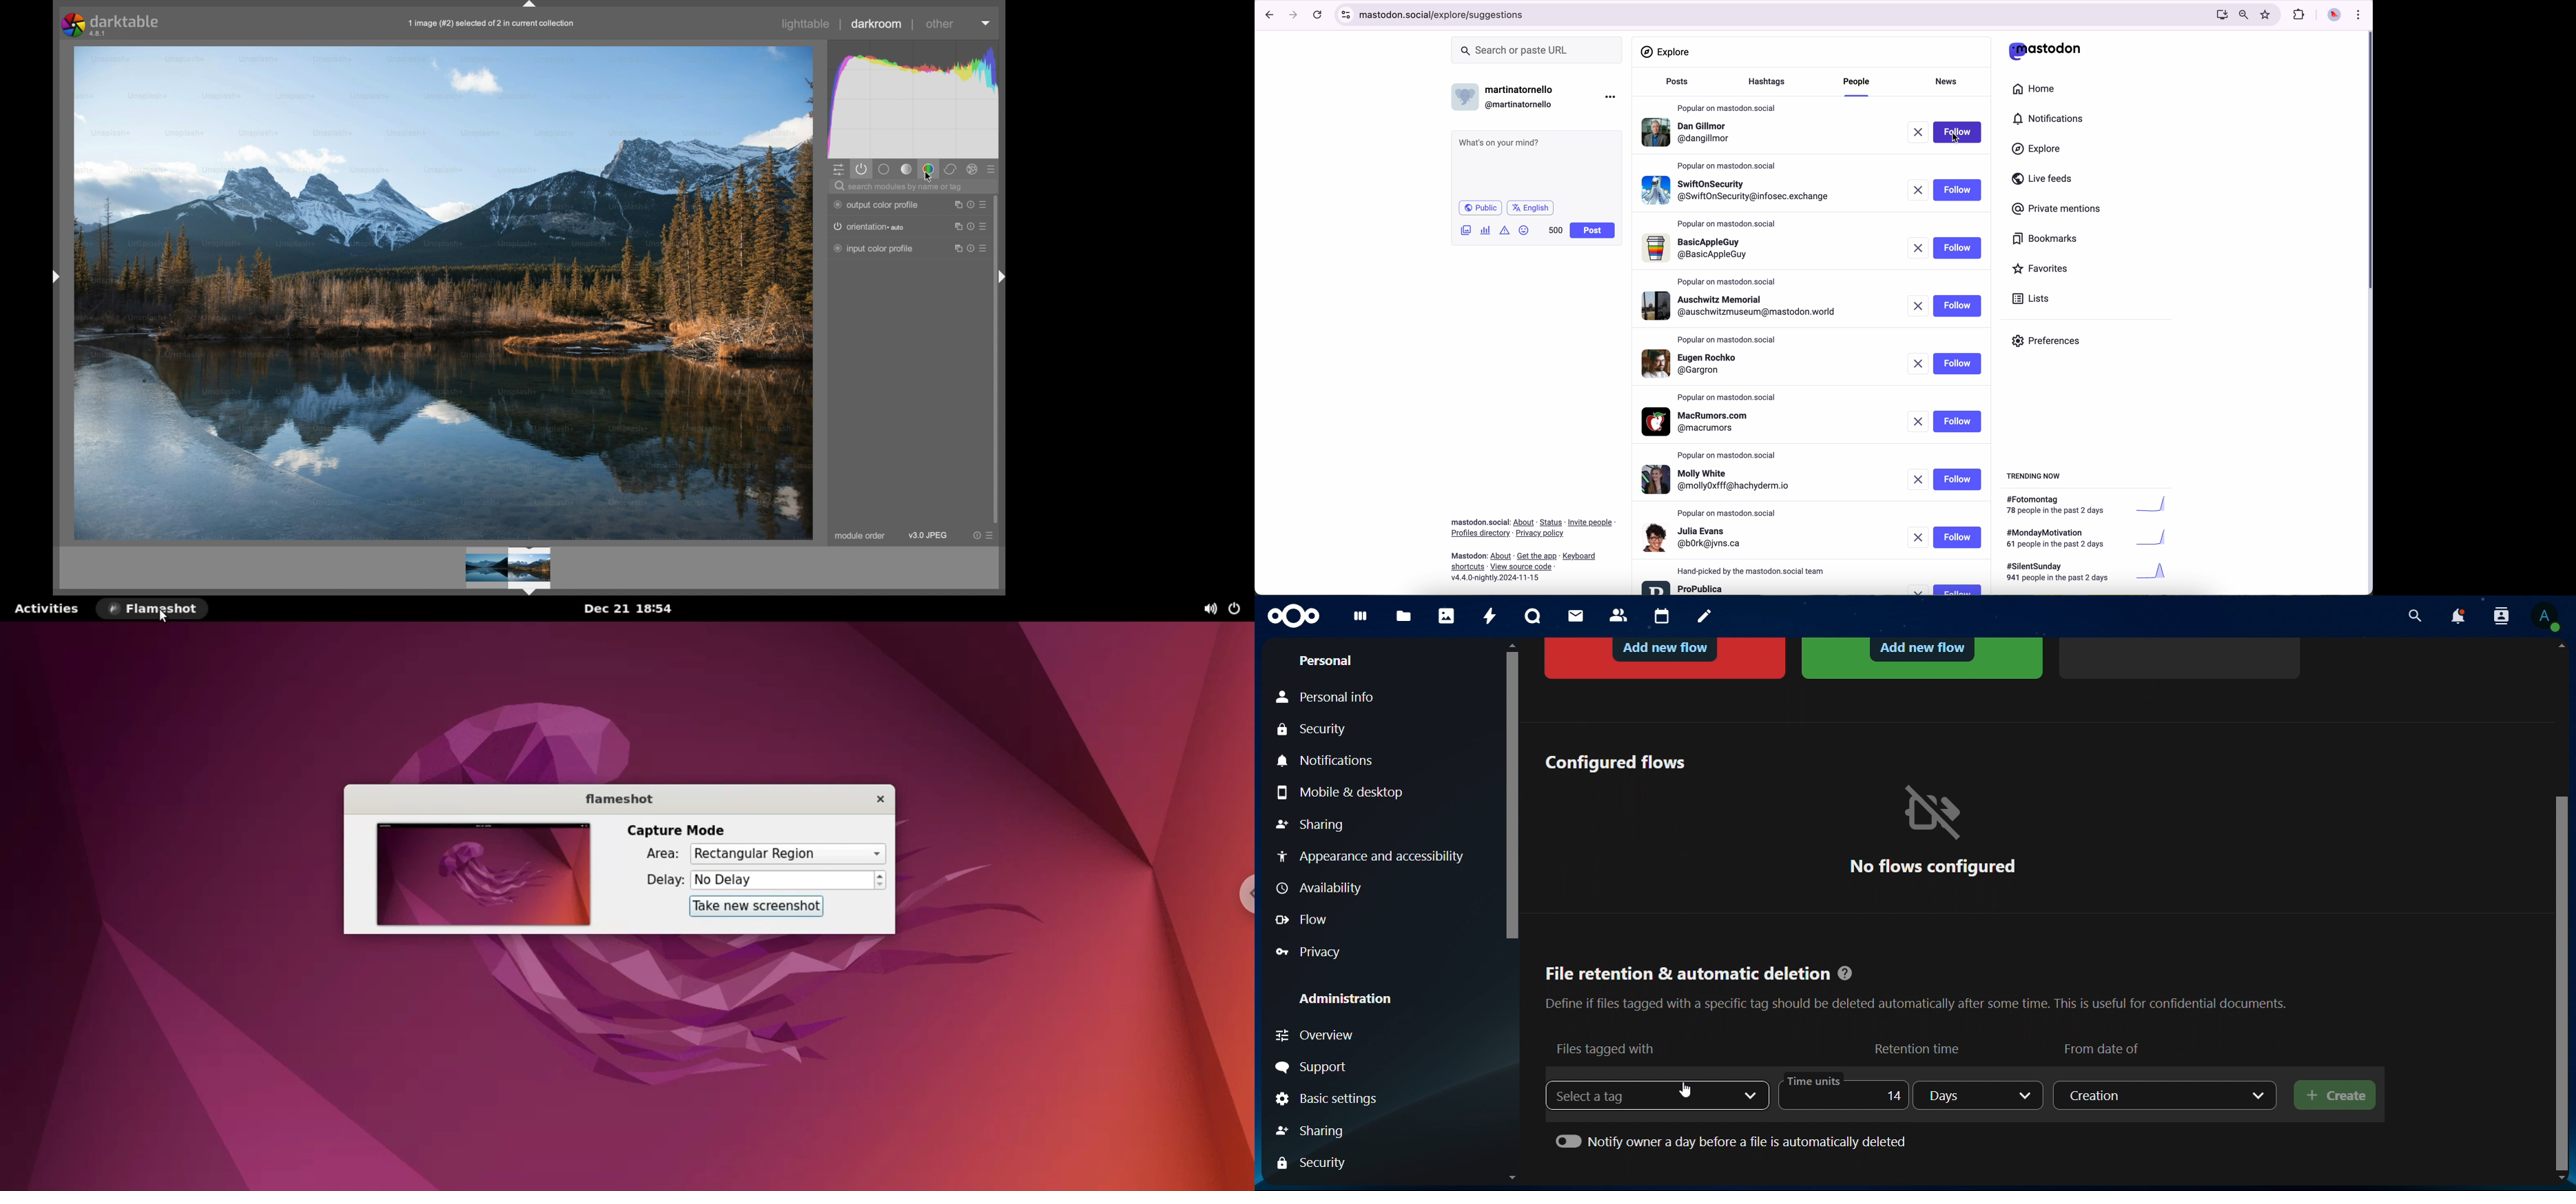 Image resolution: width=2576 pixels, height=1204 pixels. I want to click on remove, so click(1920, 365).